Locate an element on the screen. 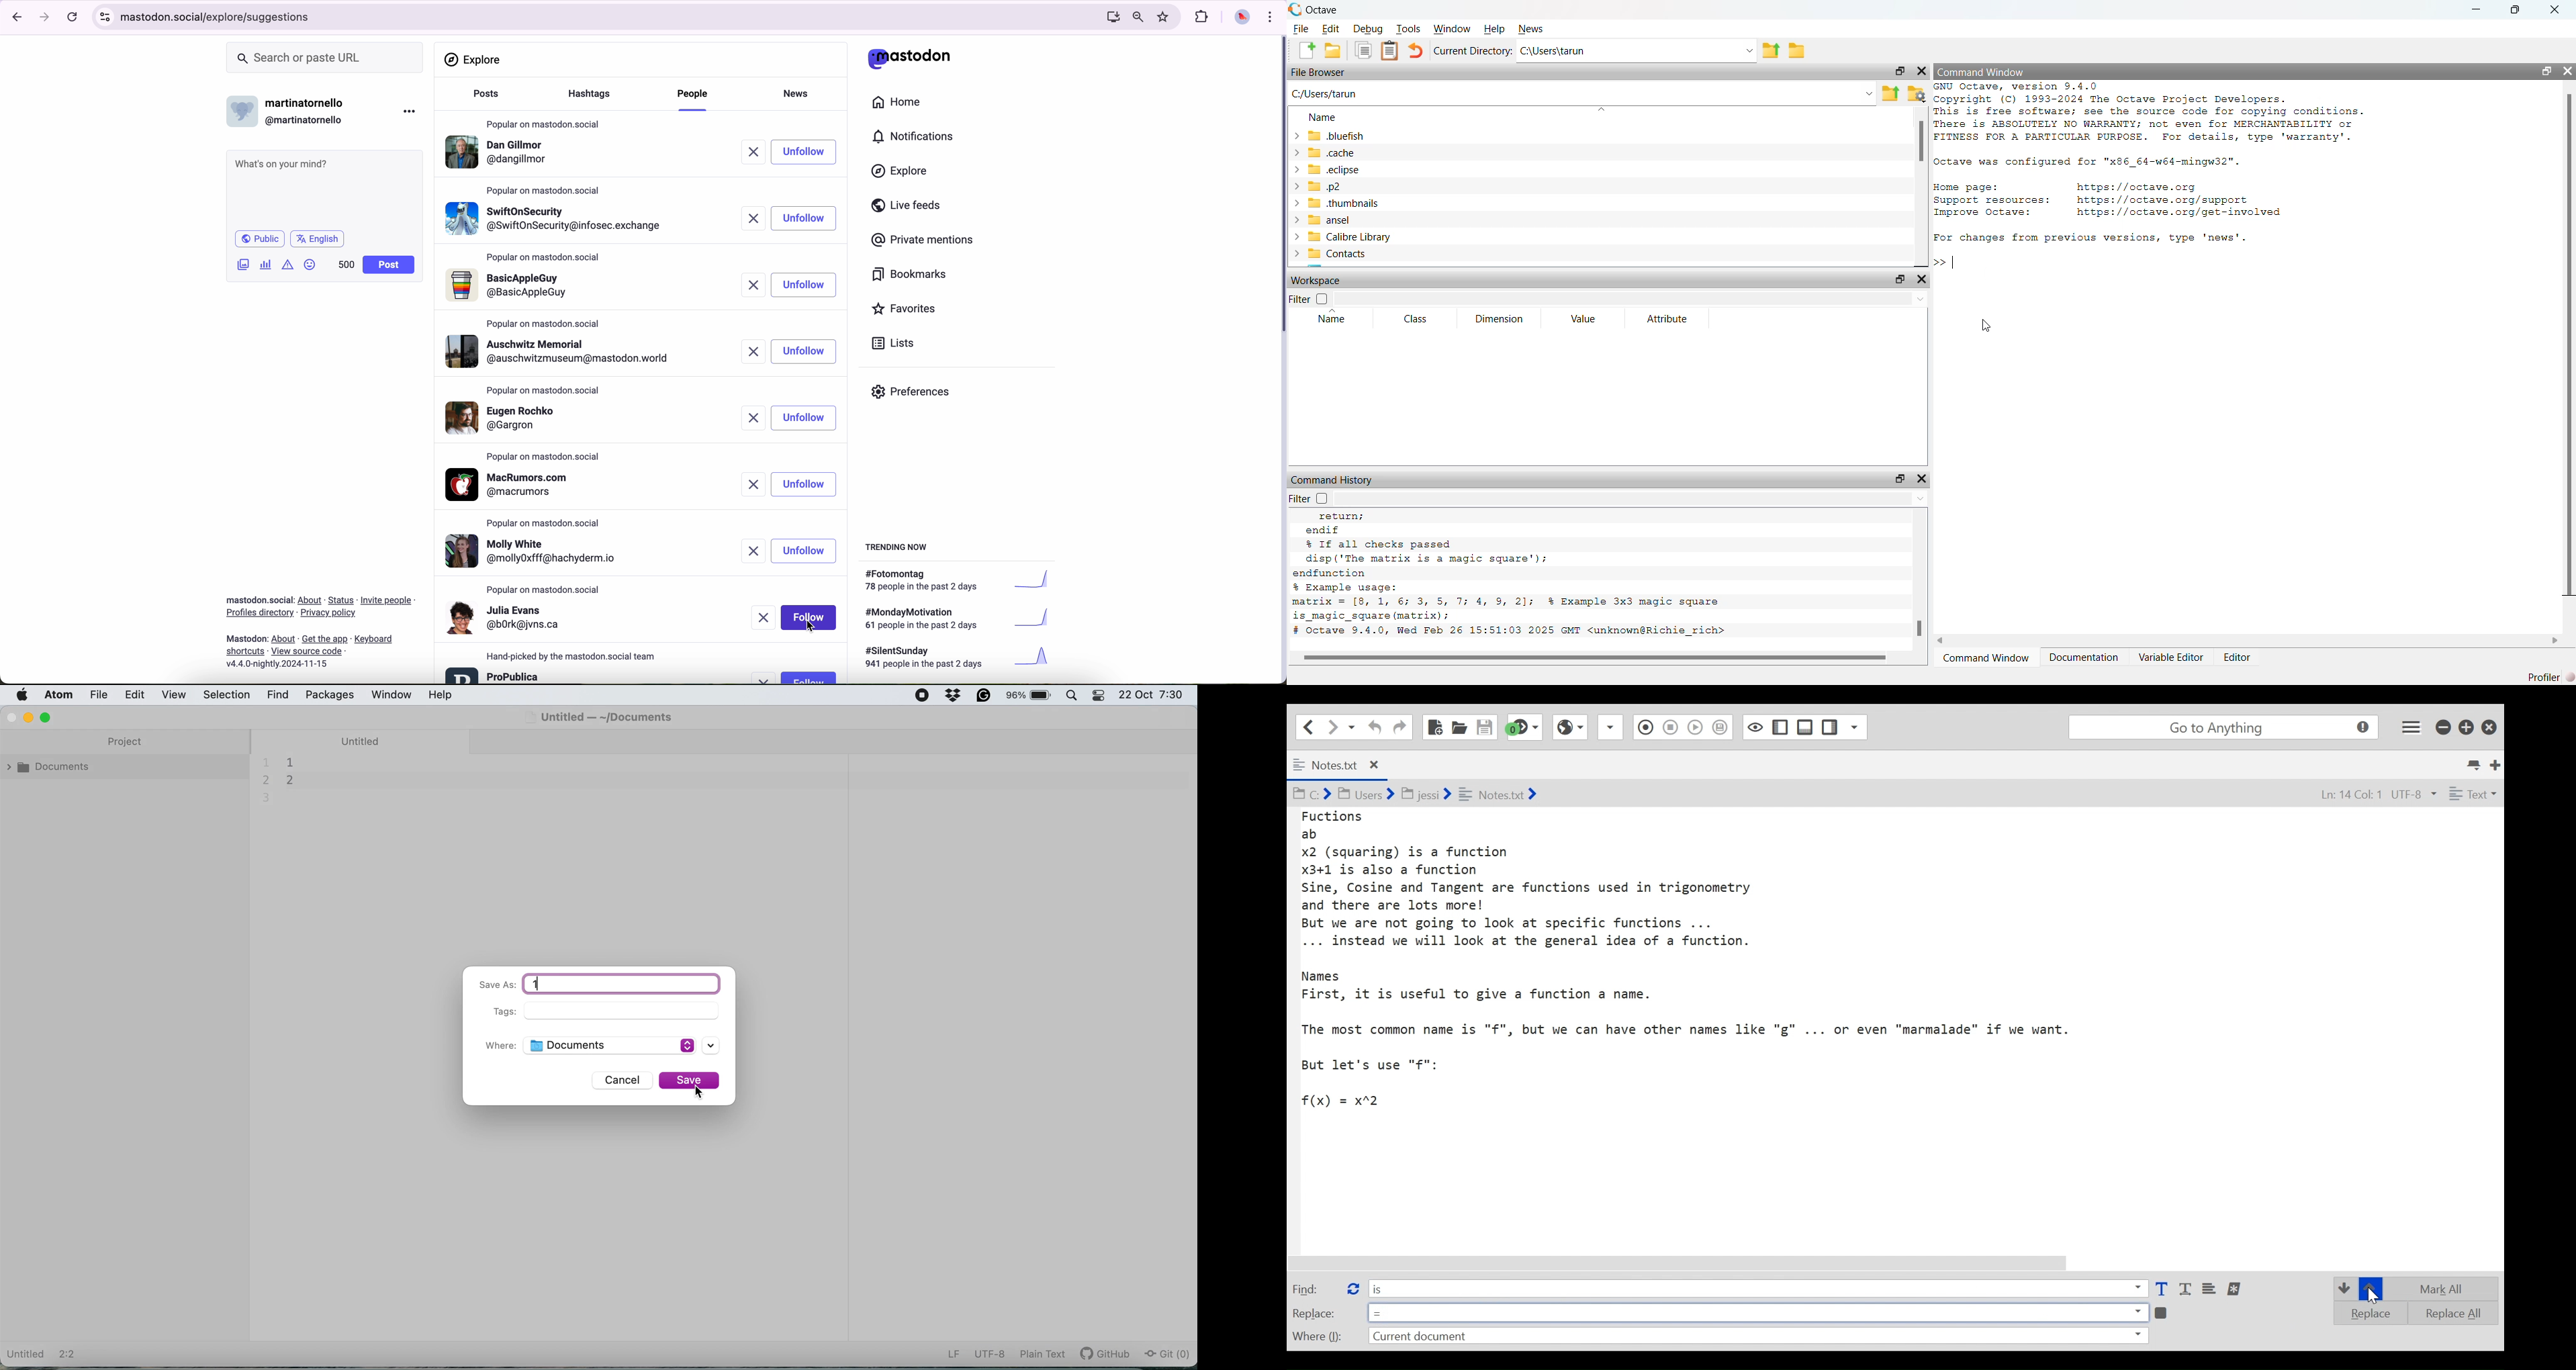 The height and width of the screenshot is (1372, 2576). popular is located at coordinates (544, 324).